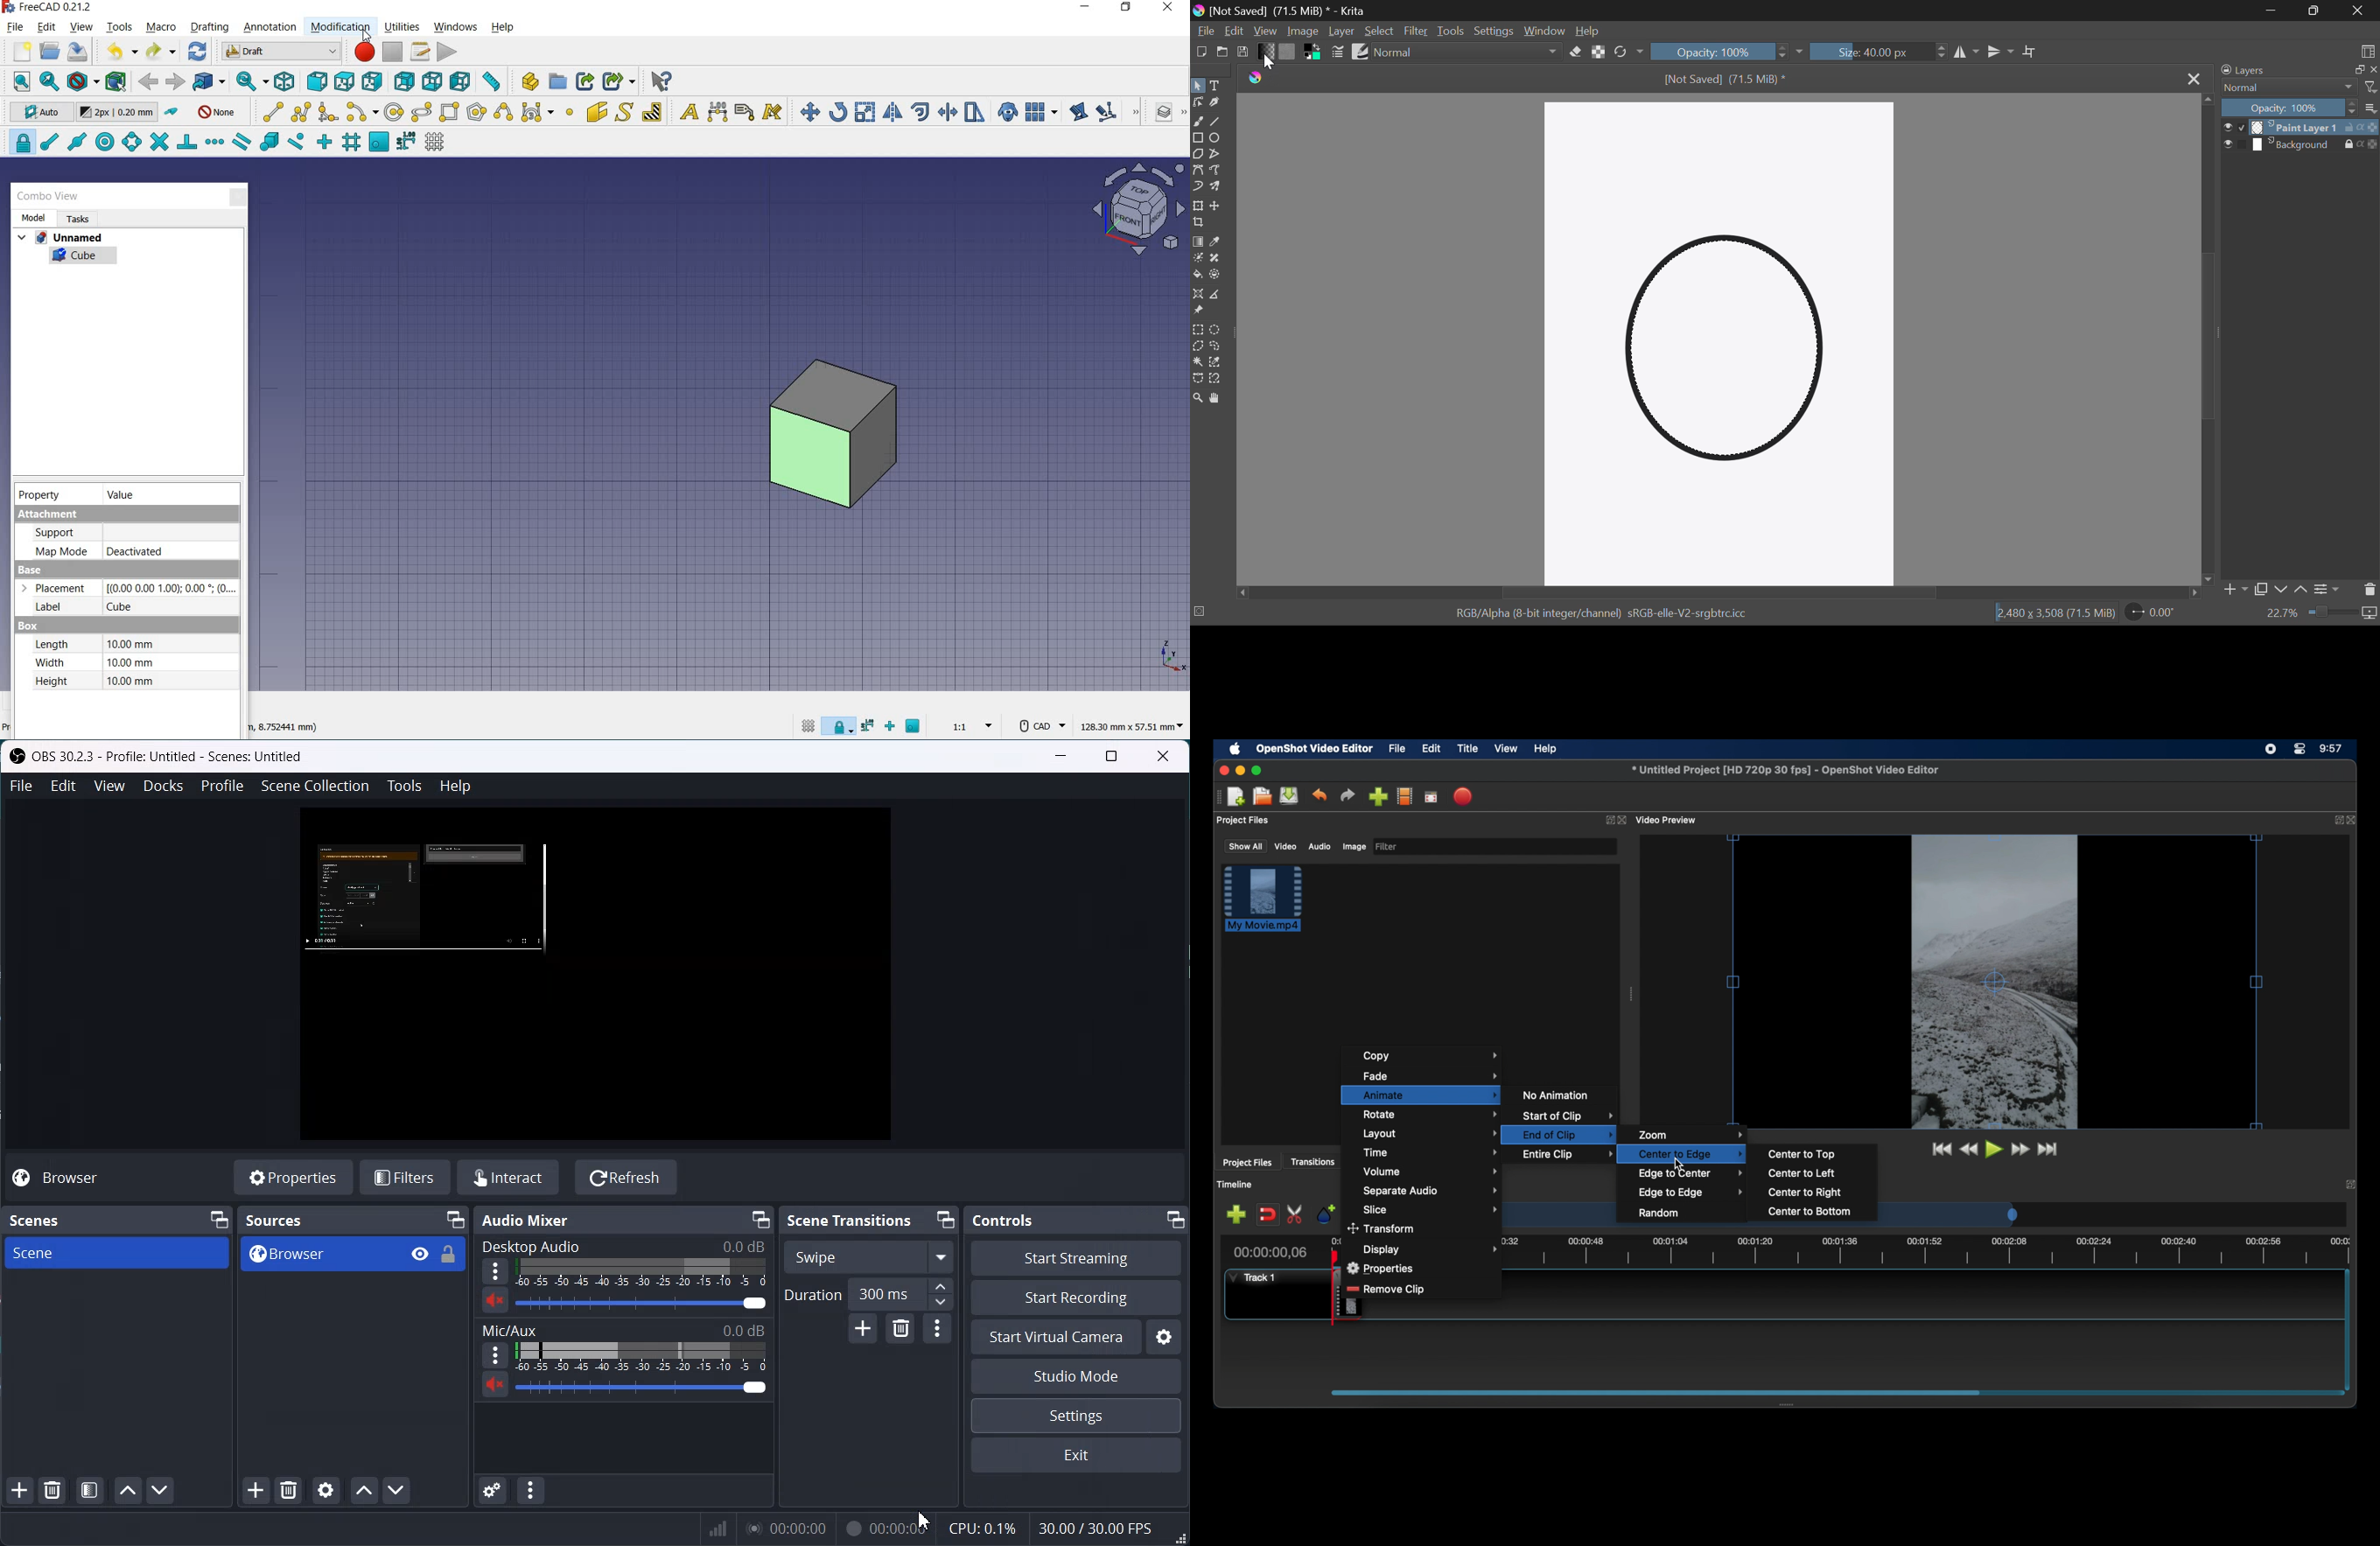  Describe the element at coordinates (395, 111) in the screenshot. I see `circle` at that location.